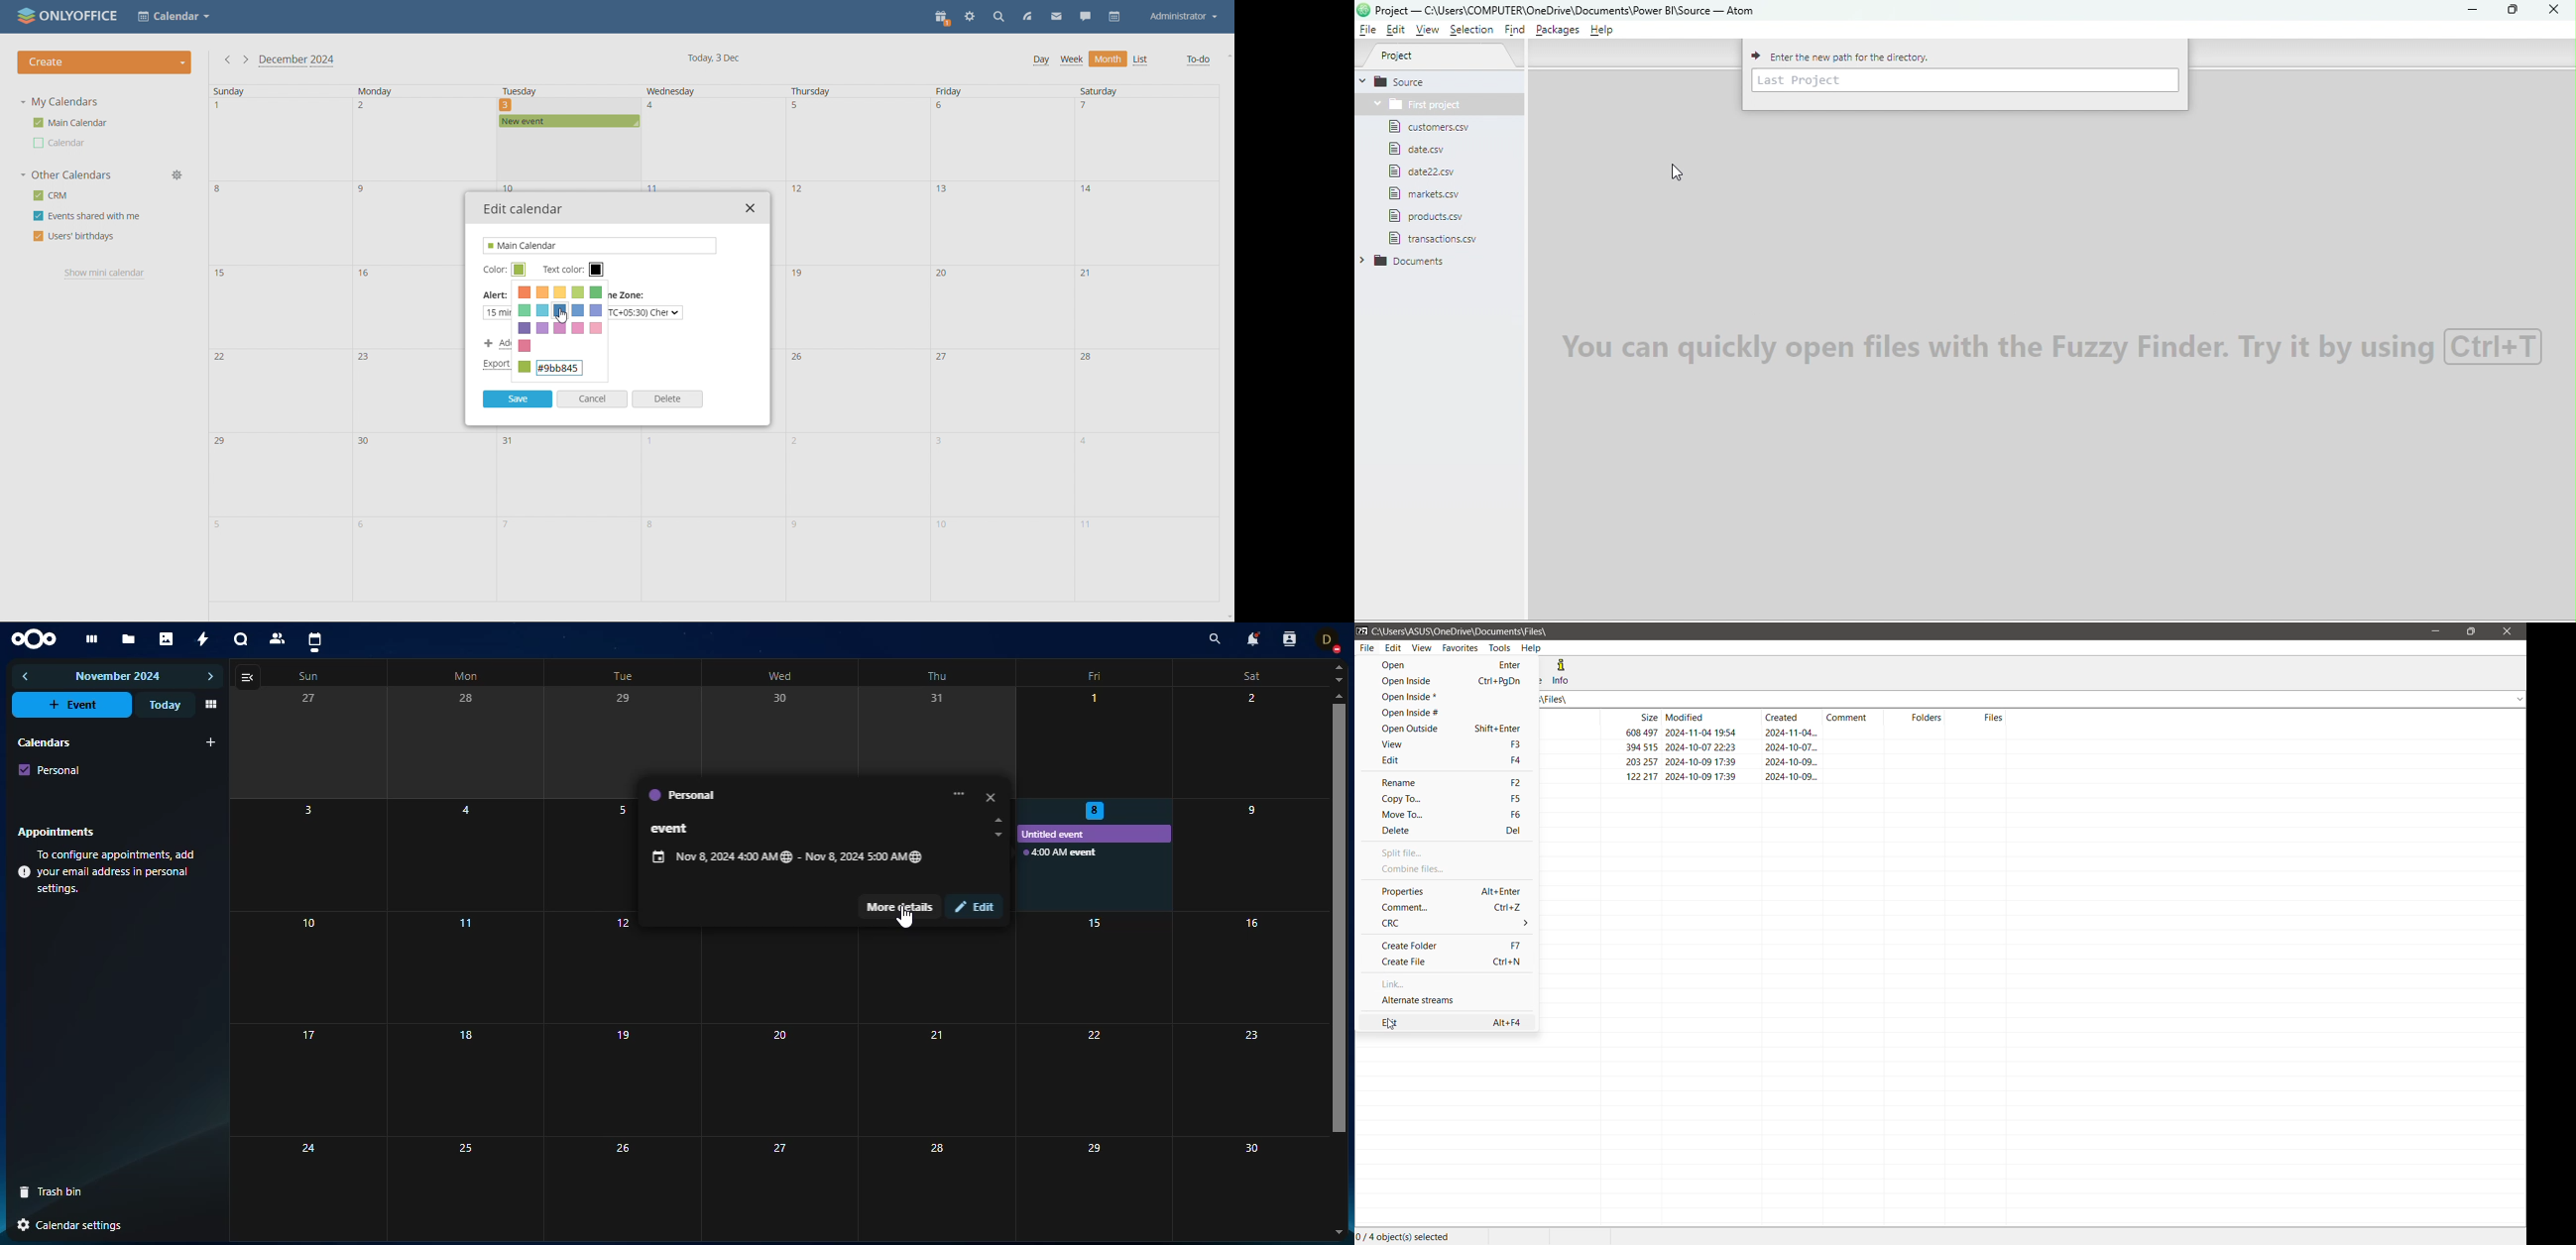 The image size is (2576, 1260). I want to click on date range, so click(797, 856).